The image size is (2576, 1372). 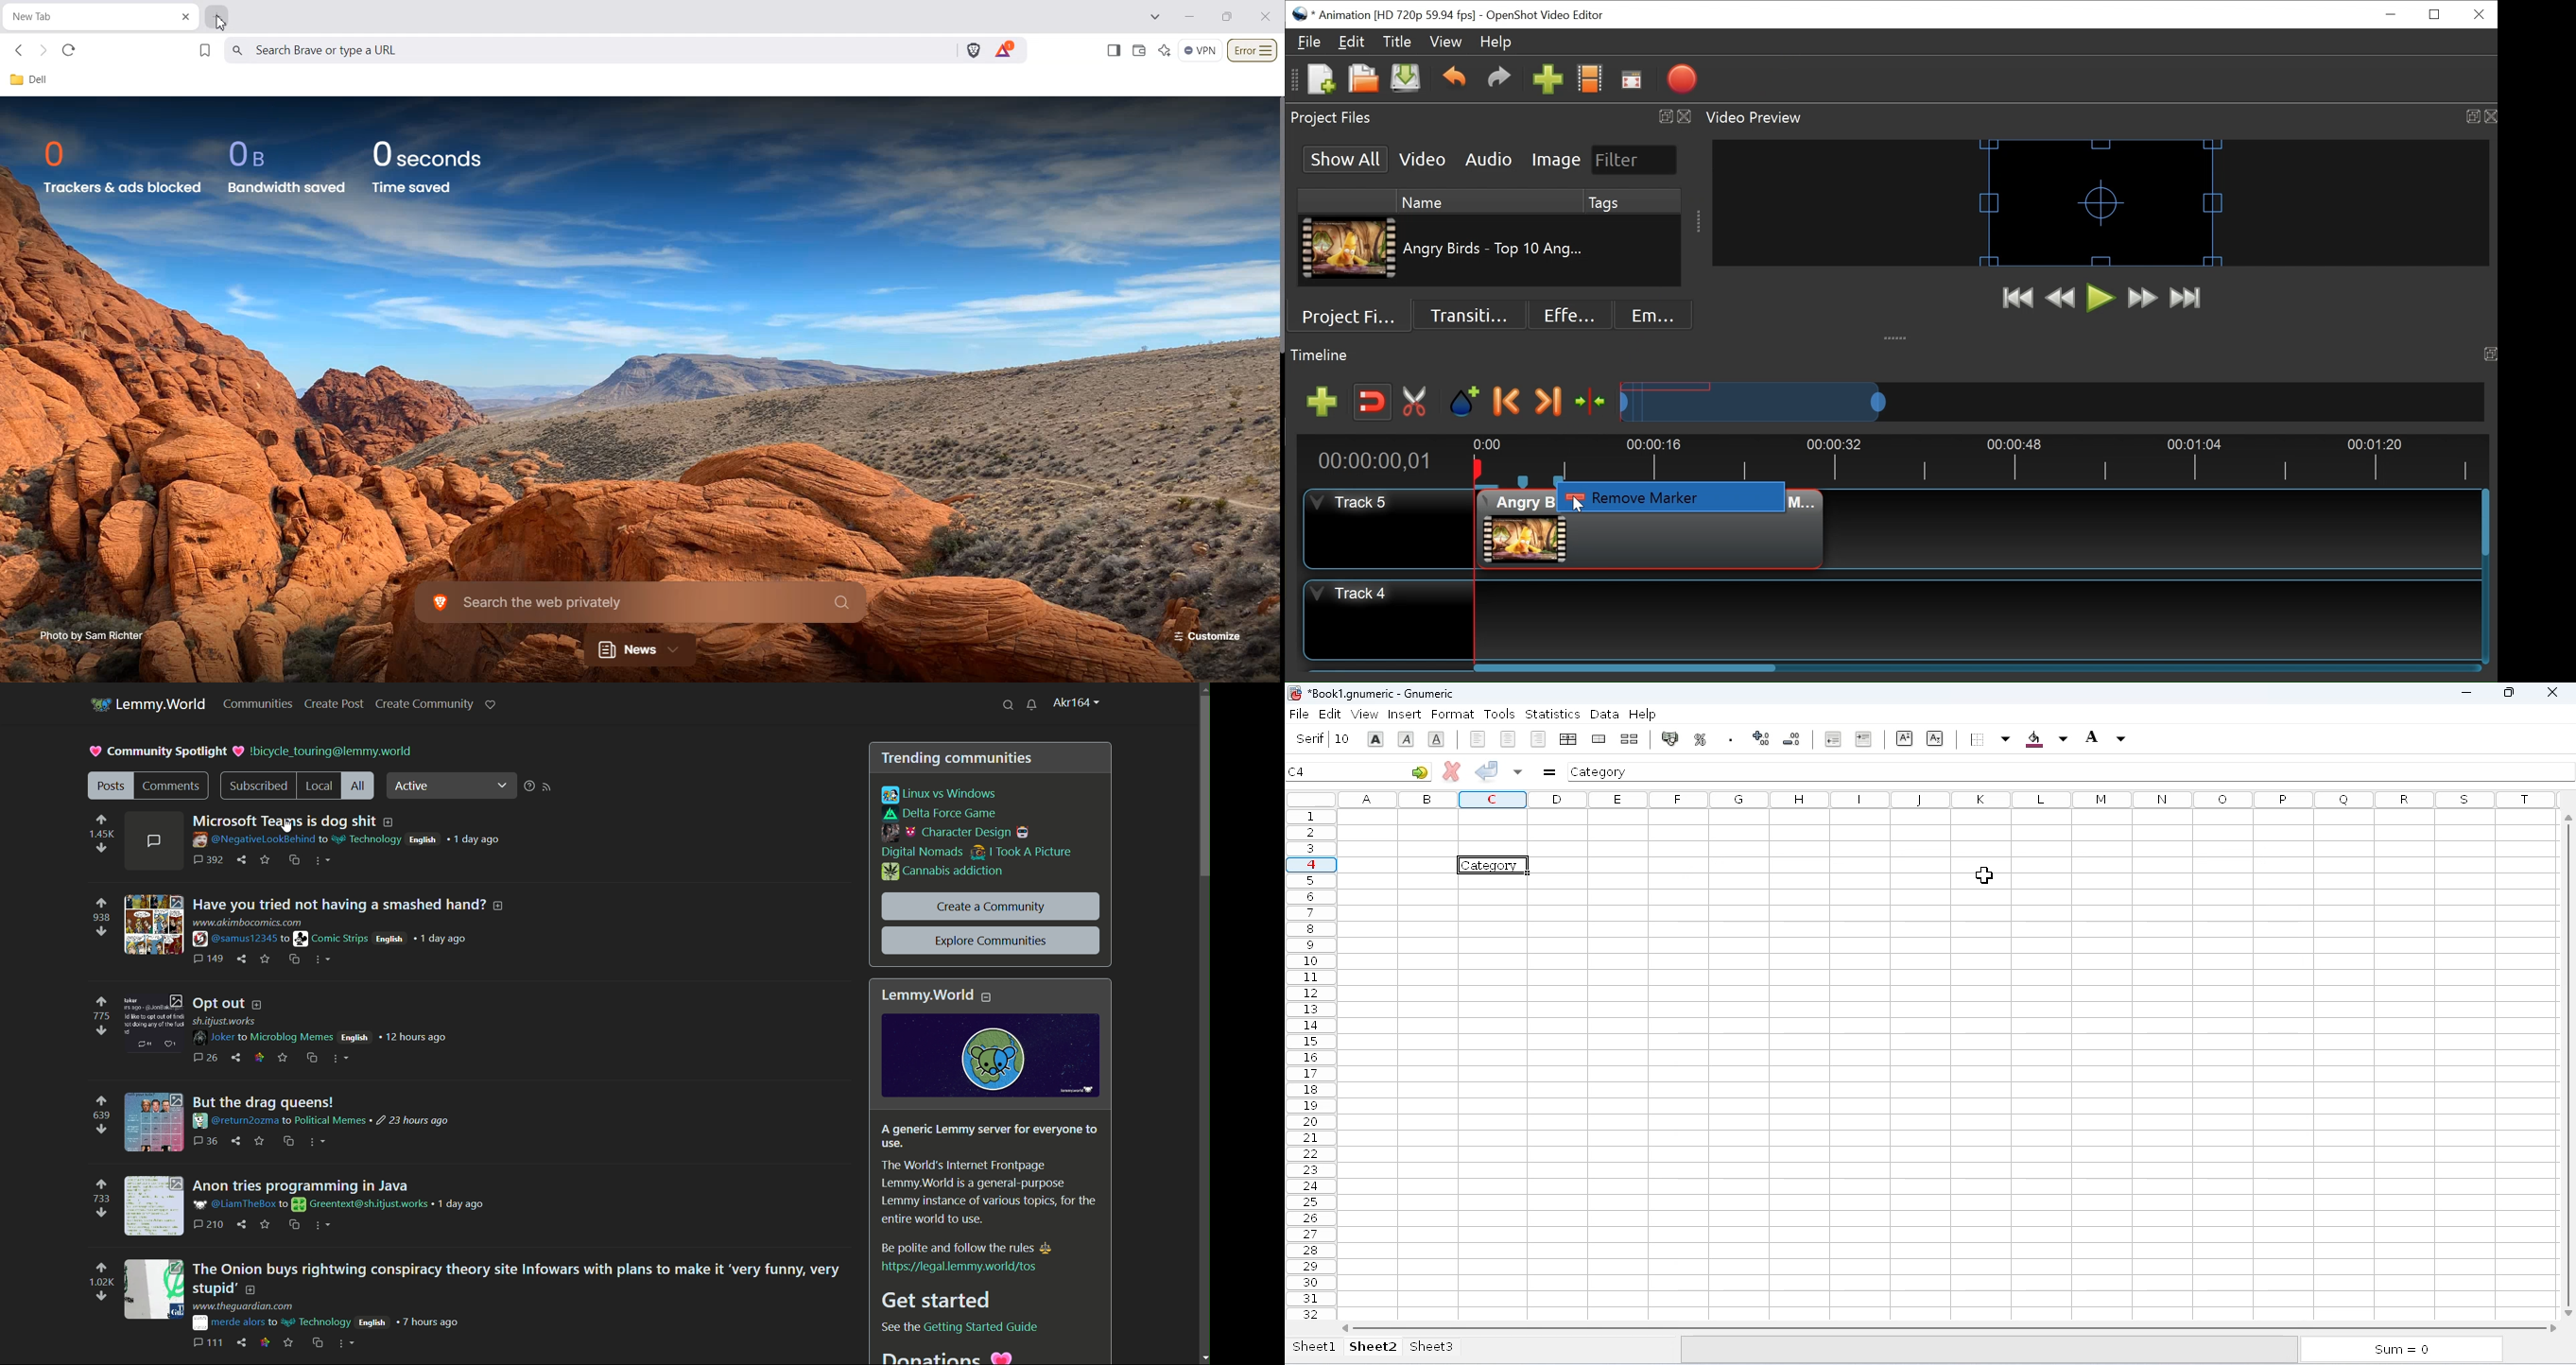 I want to click on comments, so click(x=207, y=1141).